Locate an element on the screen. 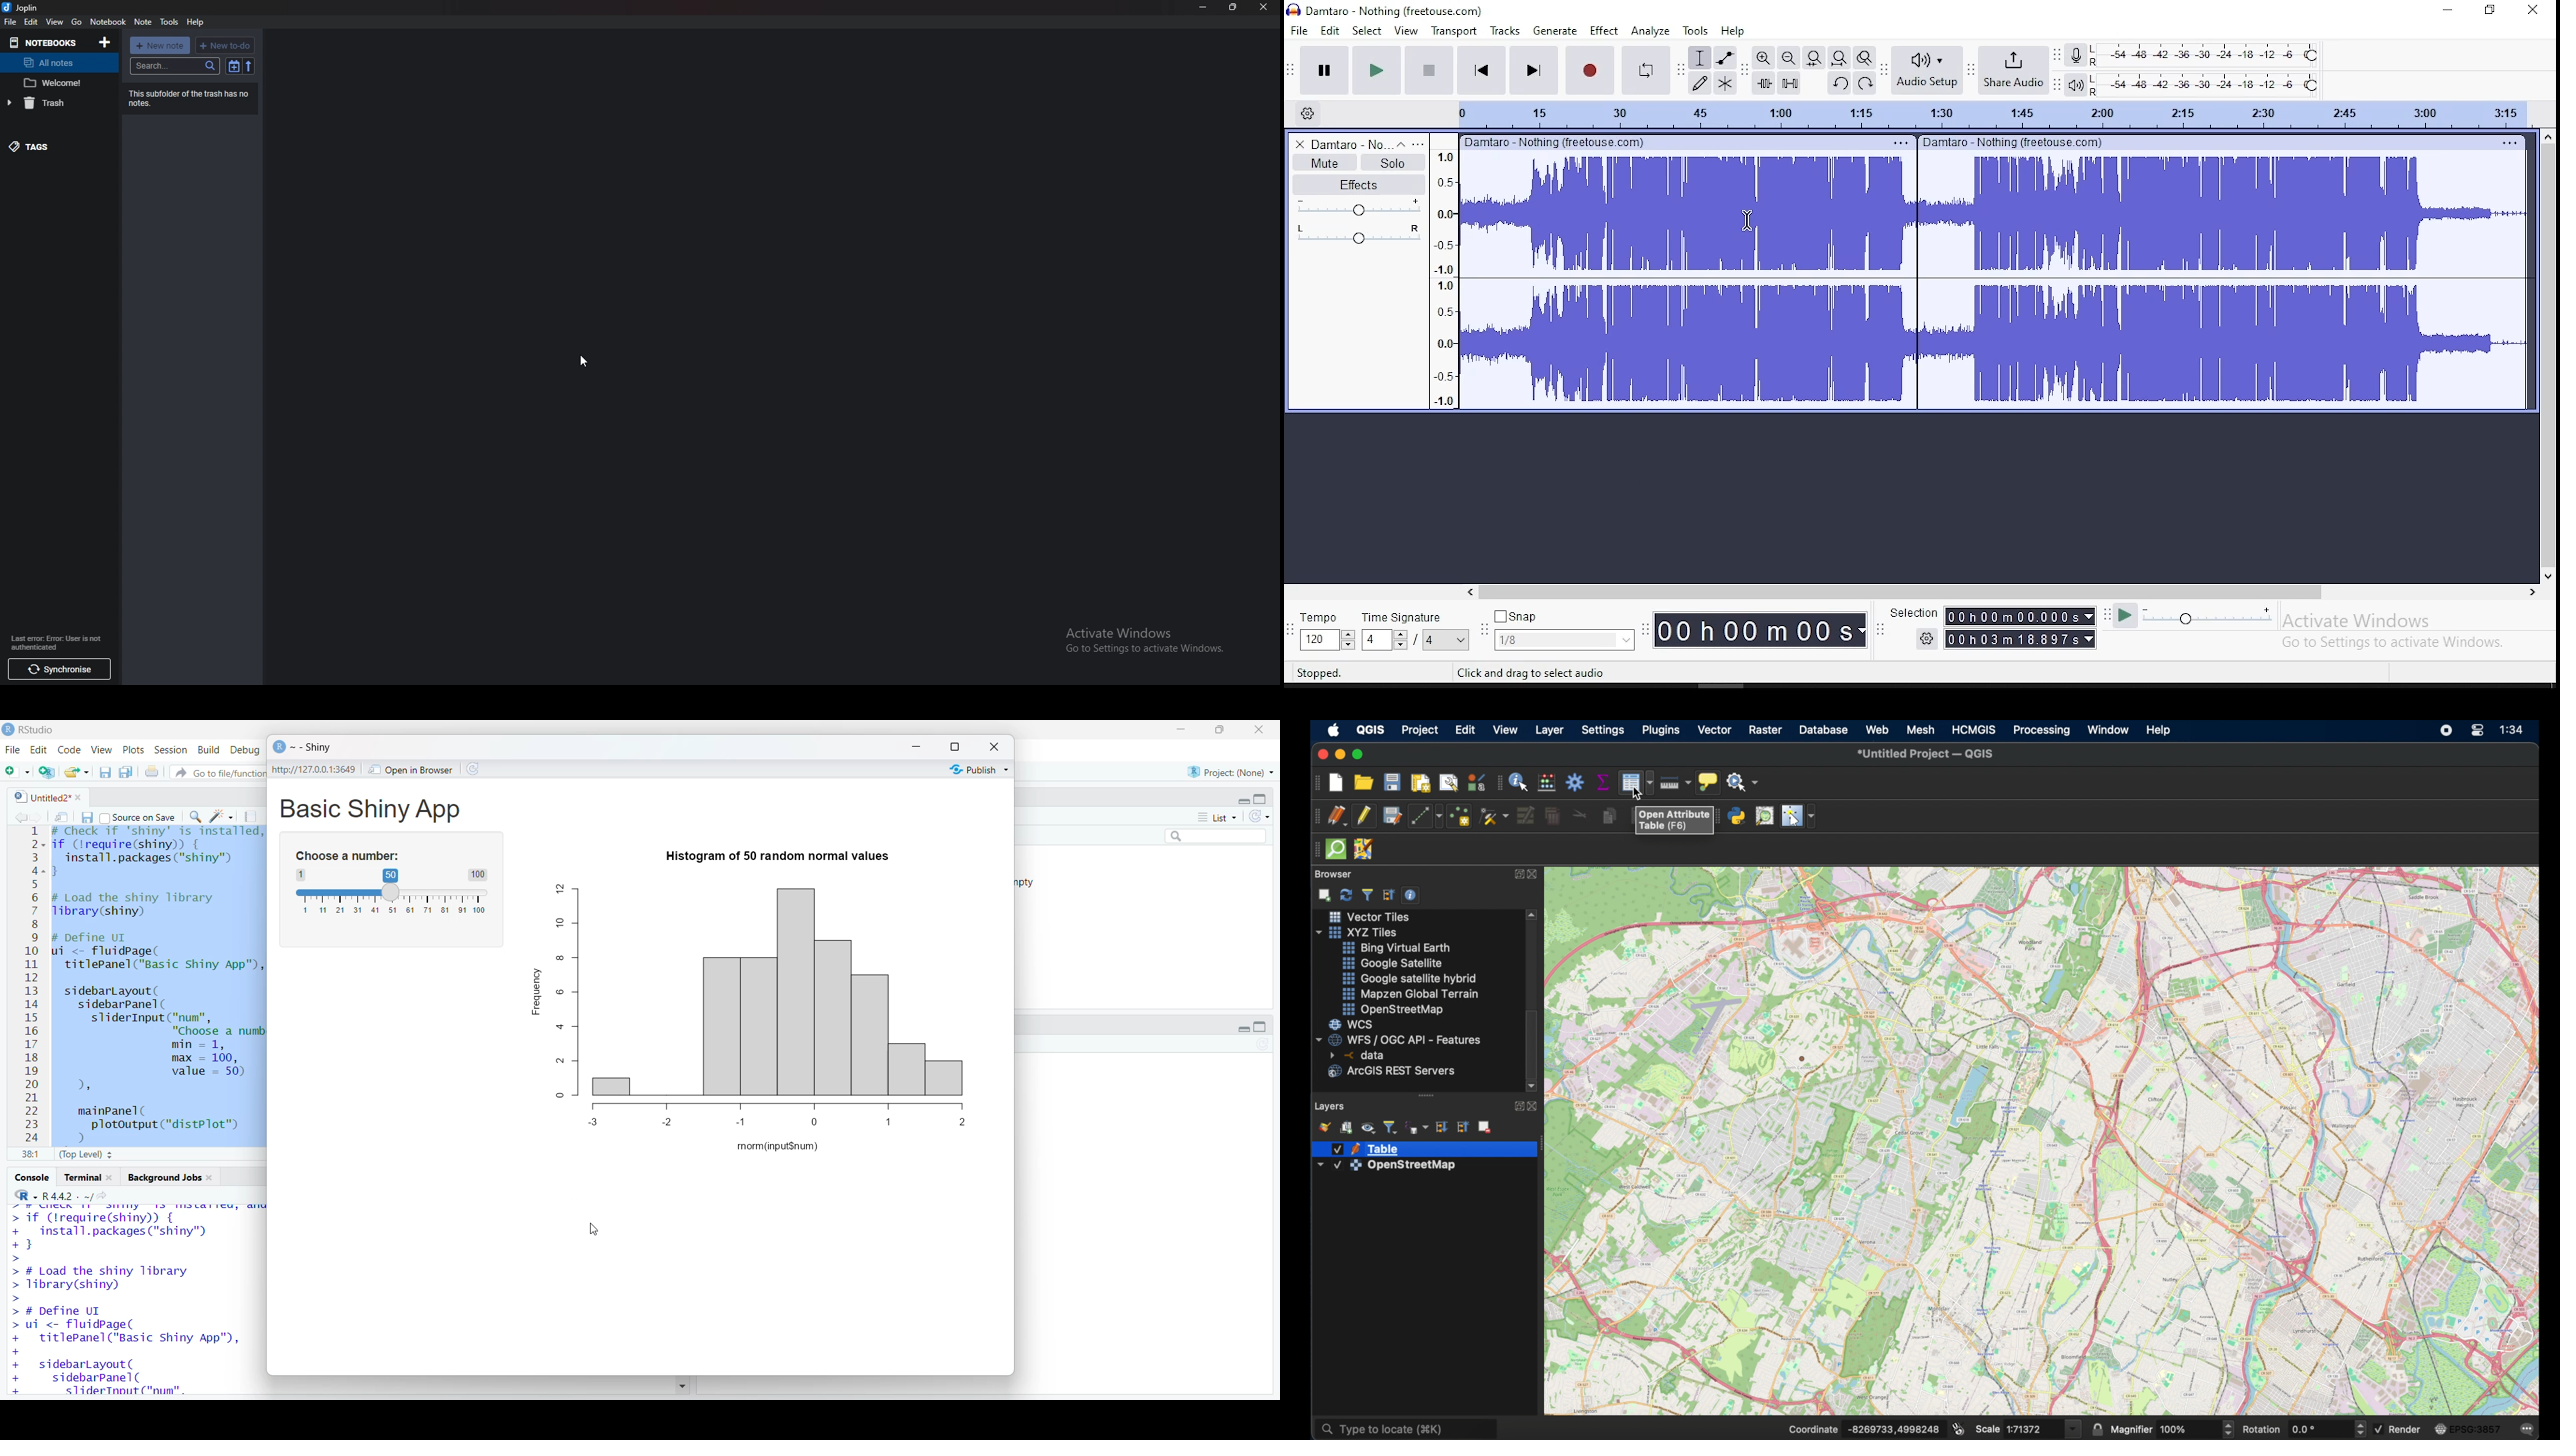 The image size is (2576, 1456). scroll bar is located at coordinates (1902, 592).